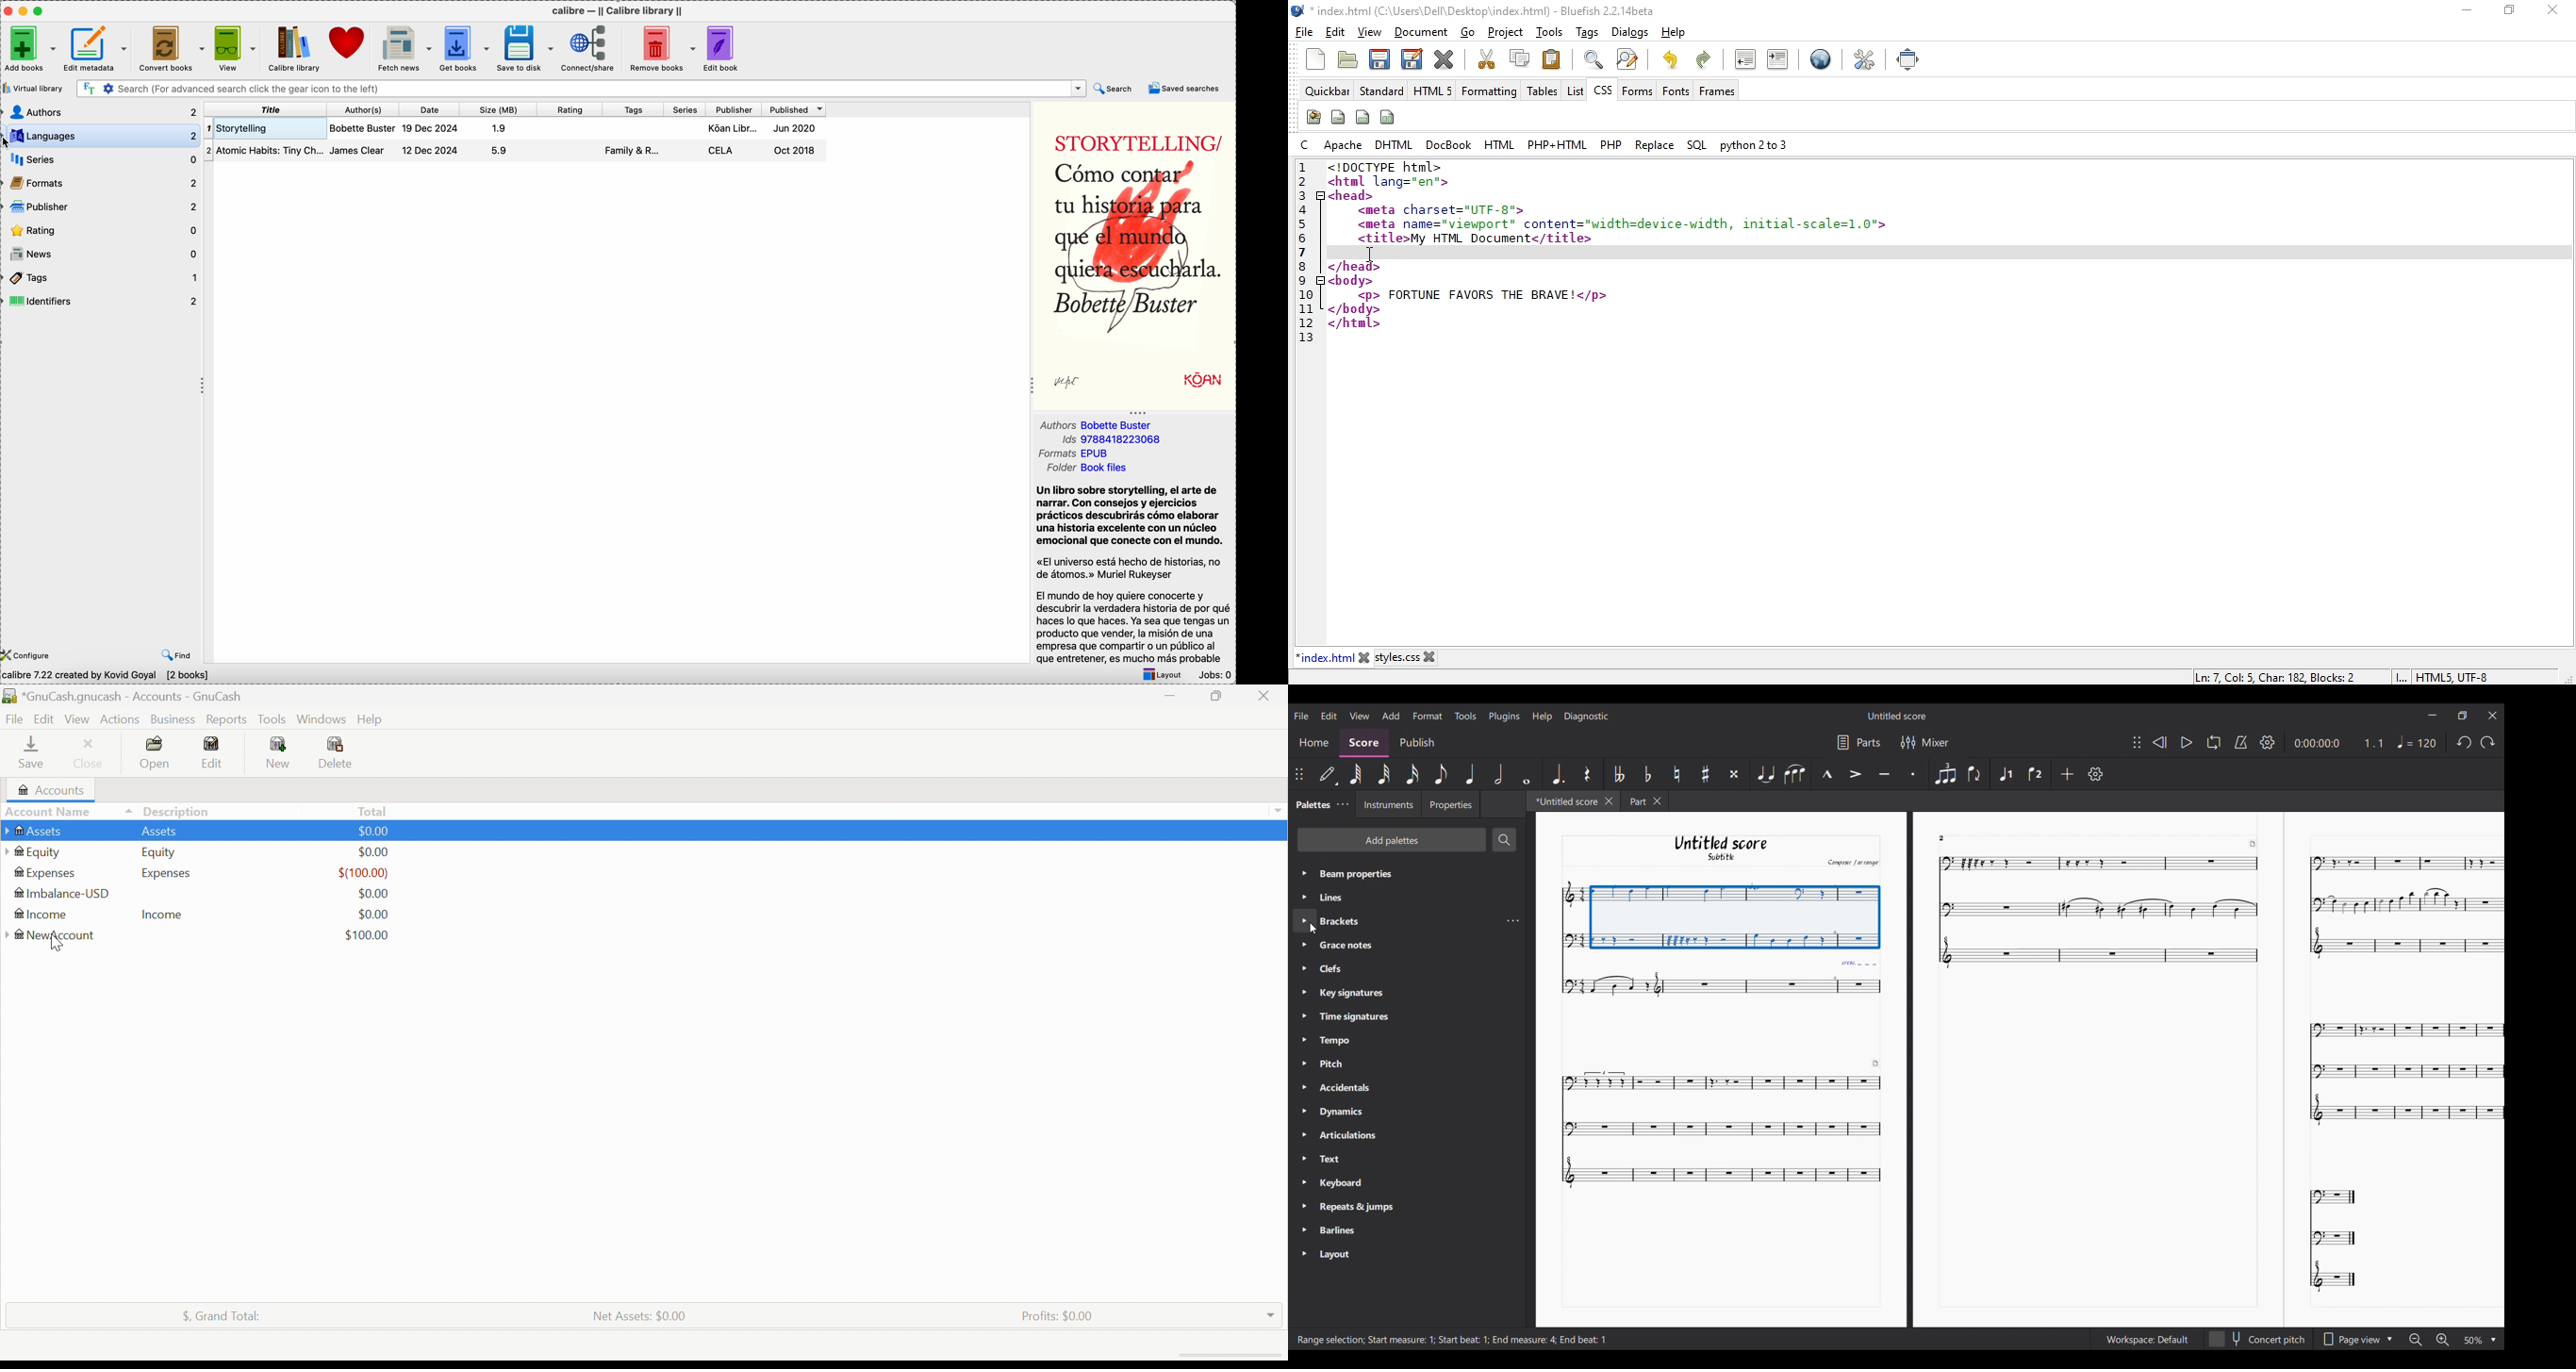  What do you see at coordinates (1301, 1089) in the screenshot?
I see `` at bounding box center [1301, 1089].